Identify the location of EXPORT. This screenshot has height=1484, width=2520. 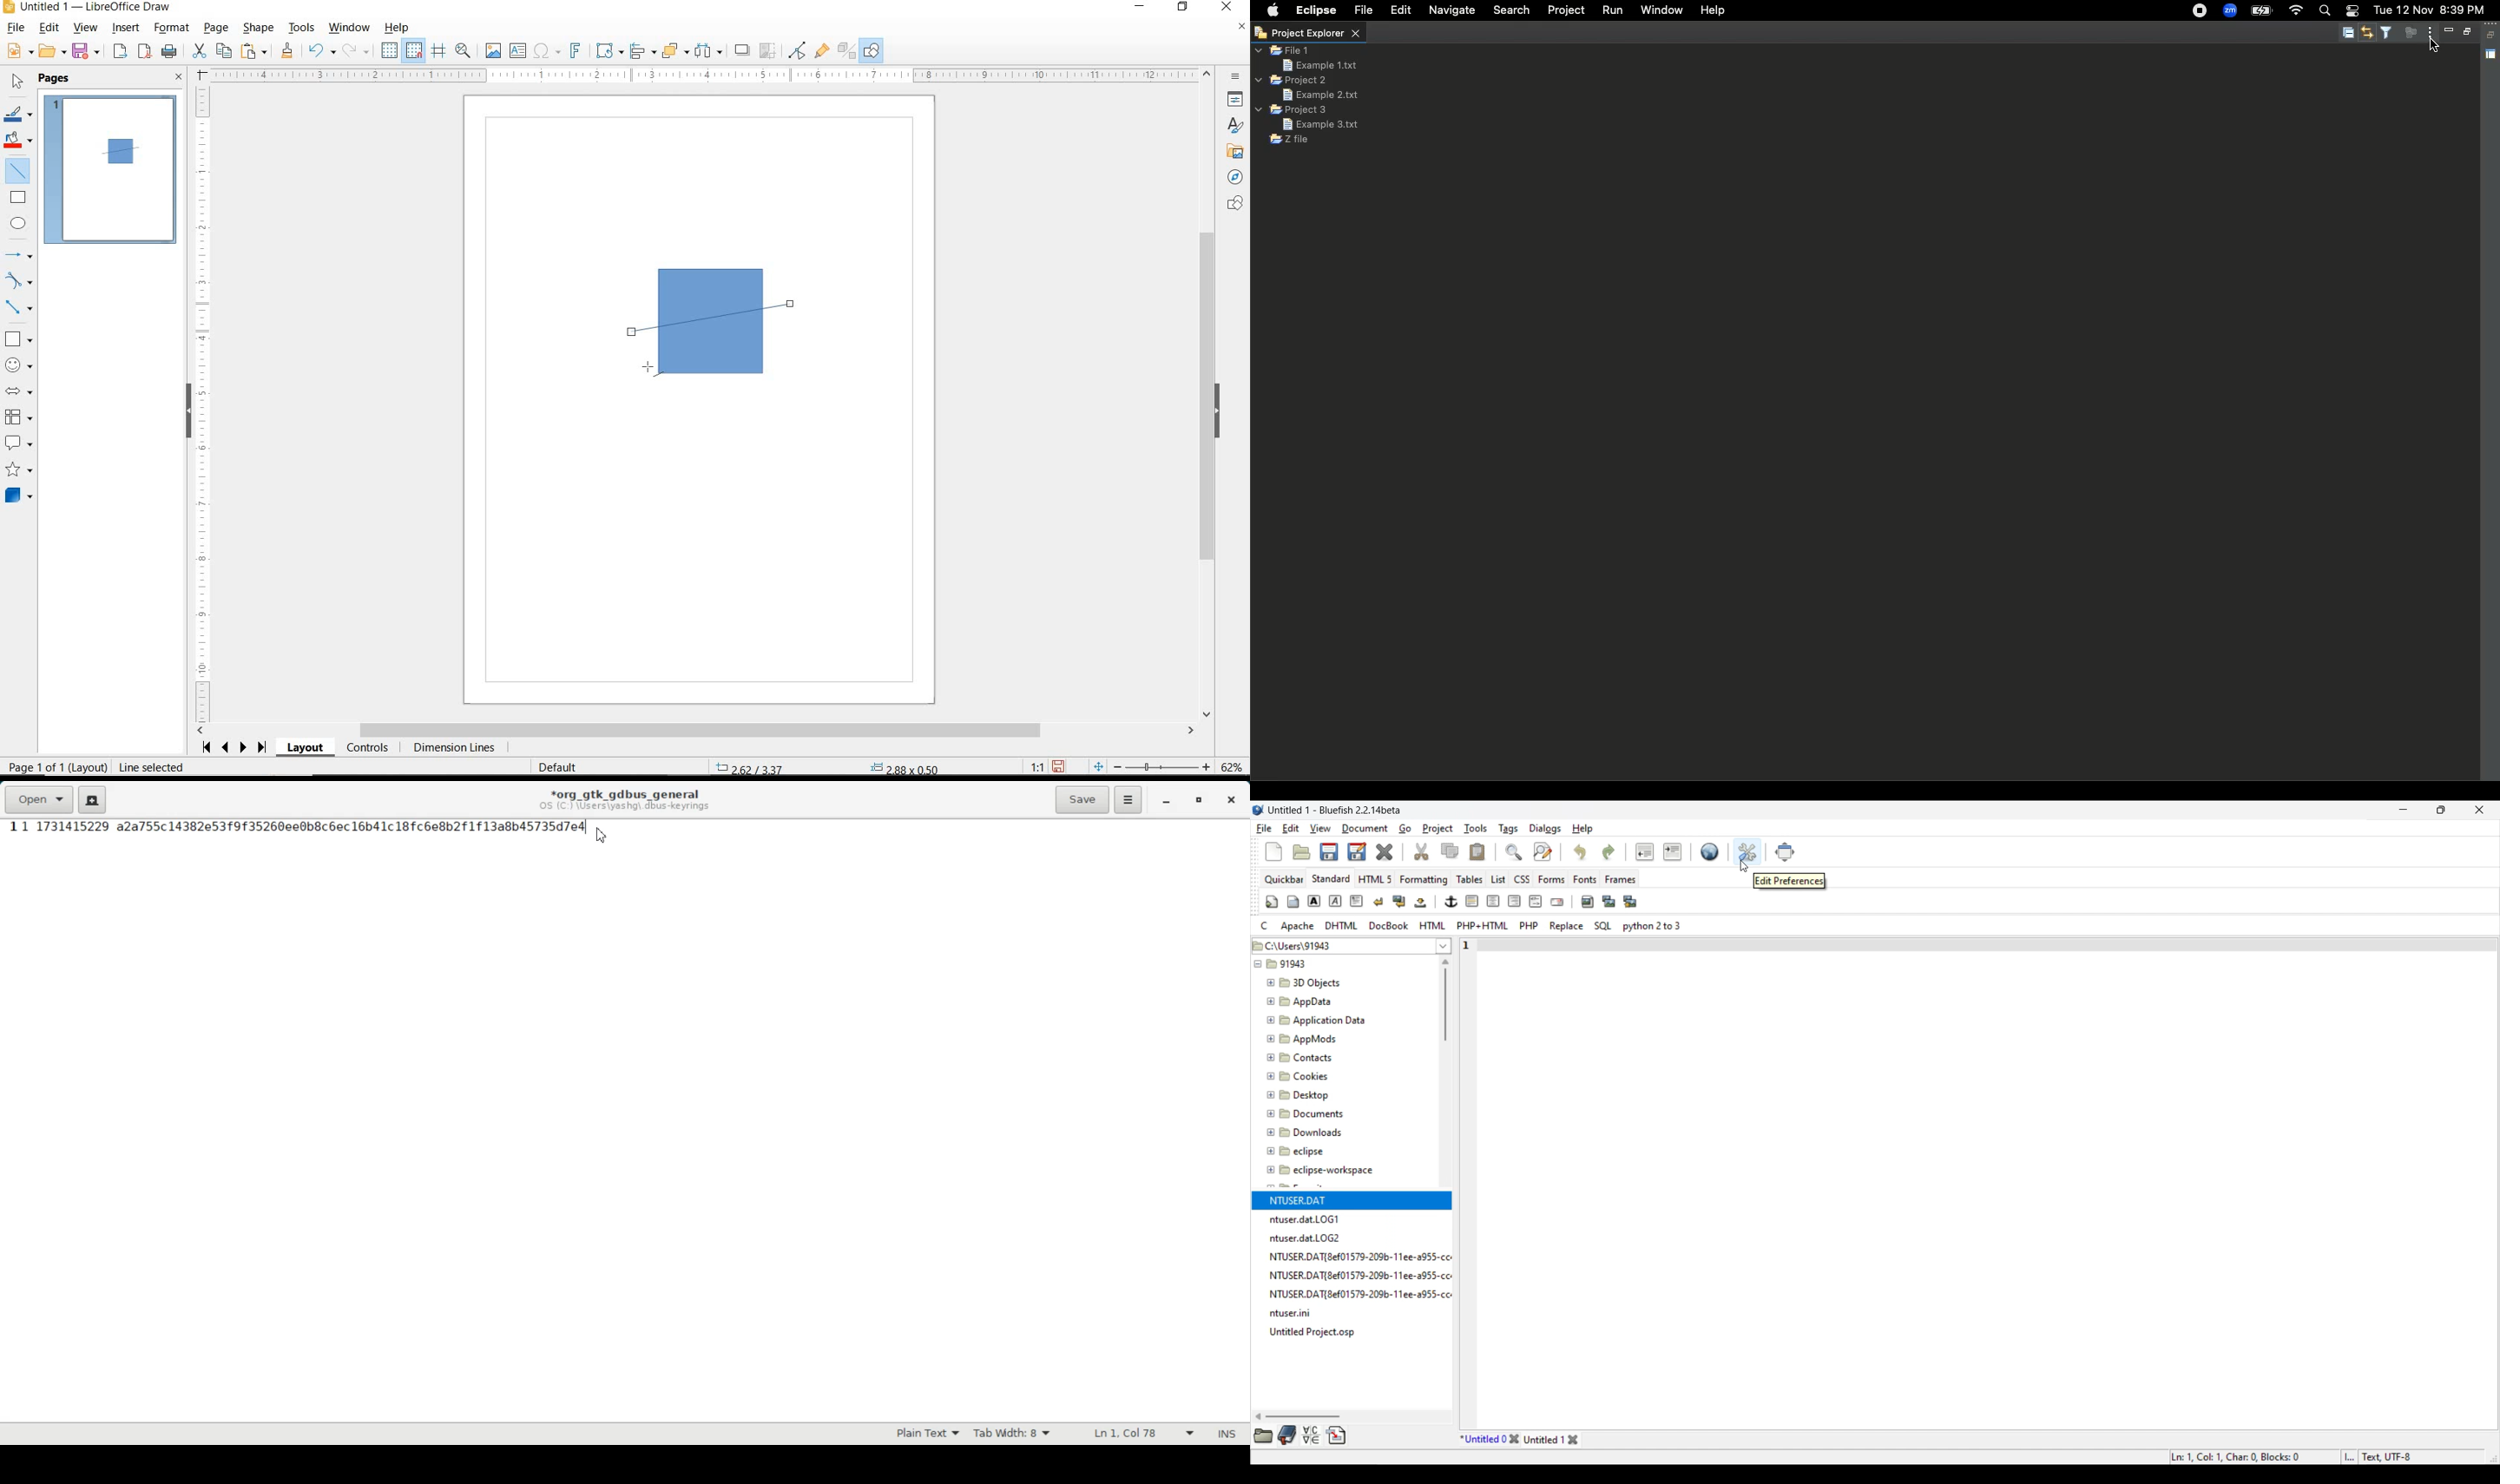
(121, 53).